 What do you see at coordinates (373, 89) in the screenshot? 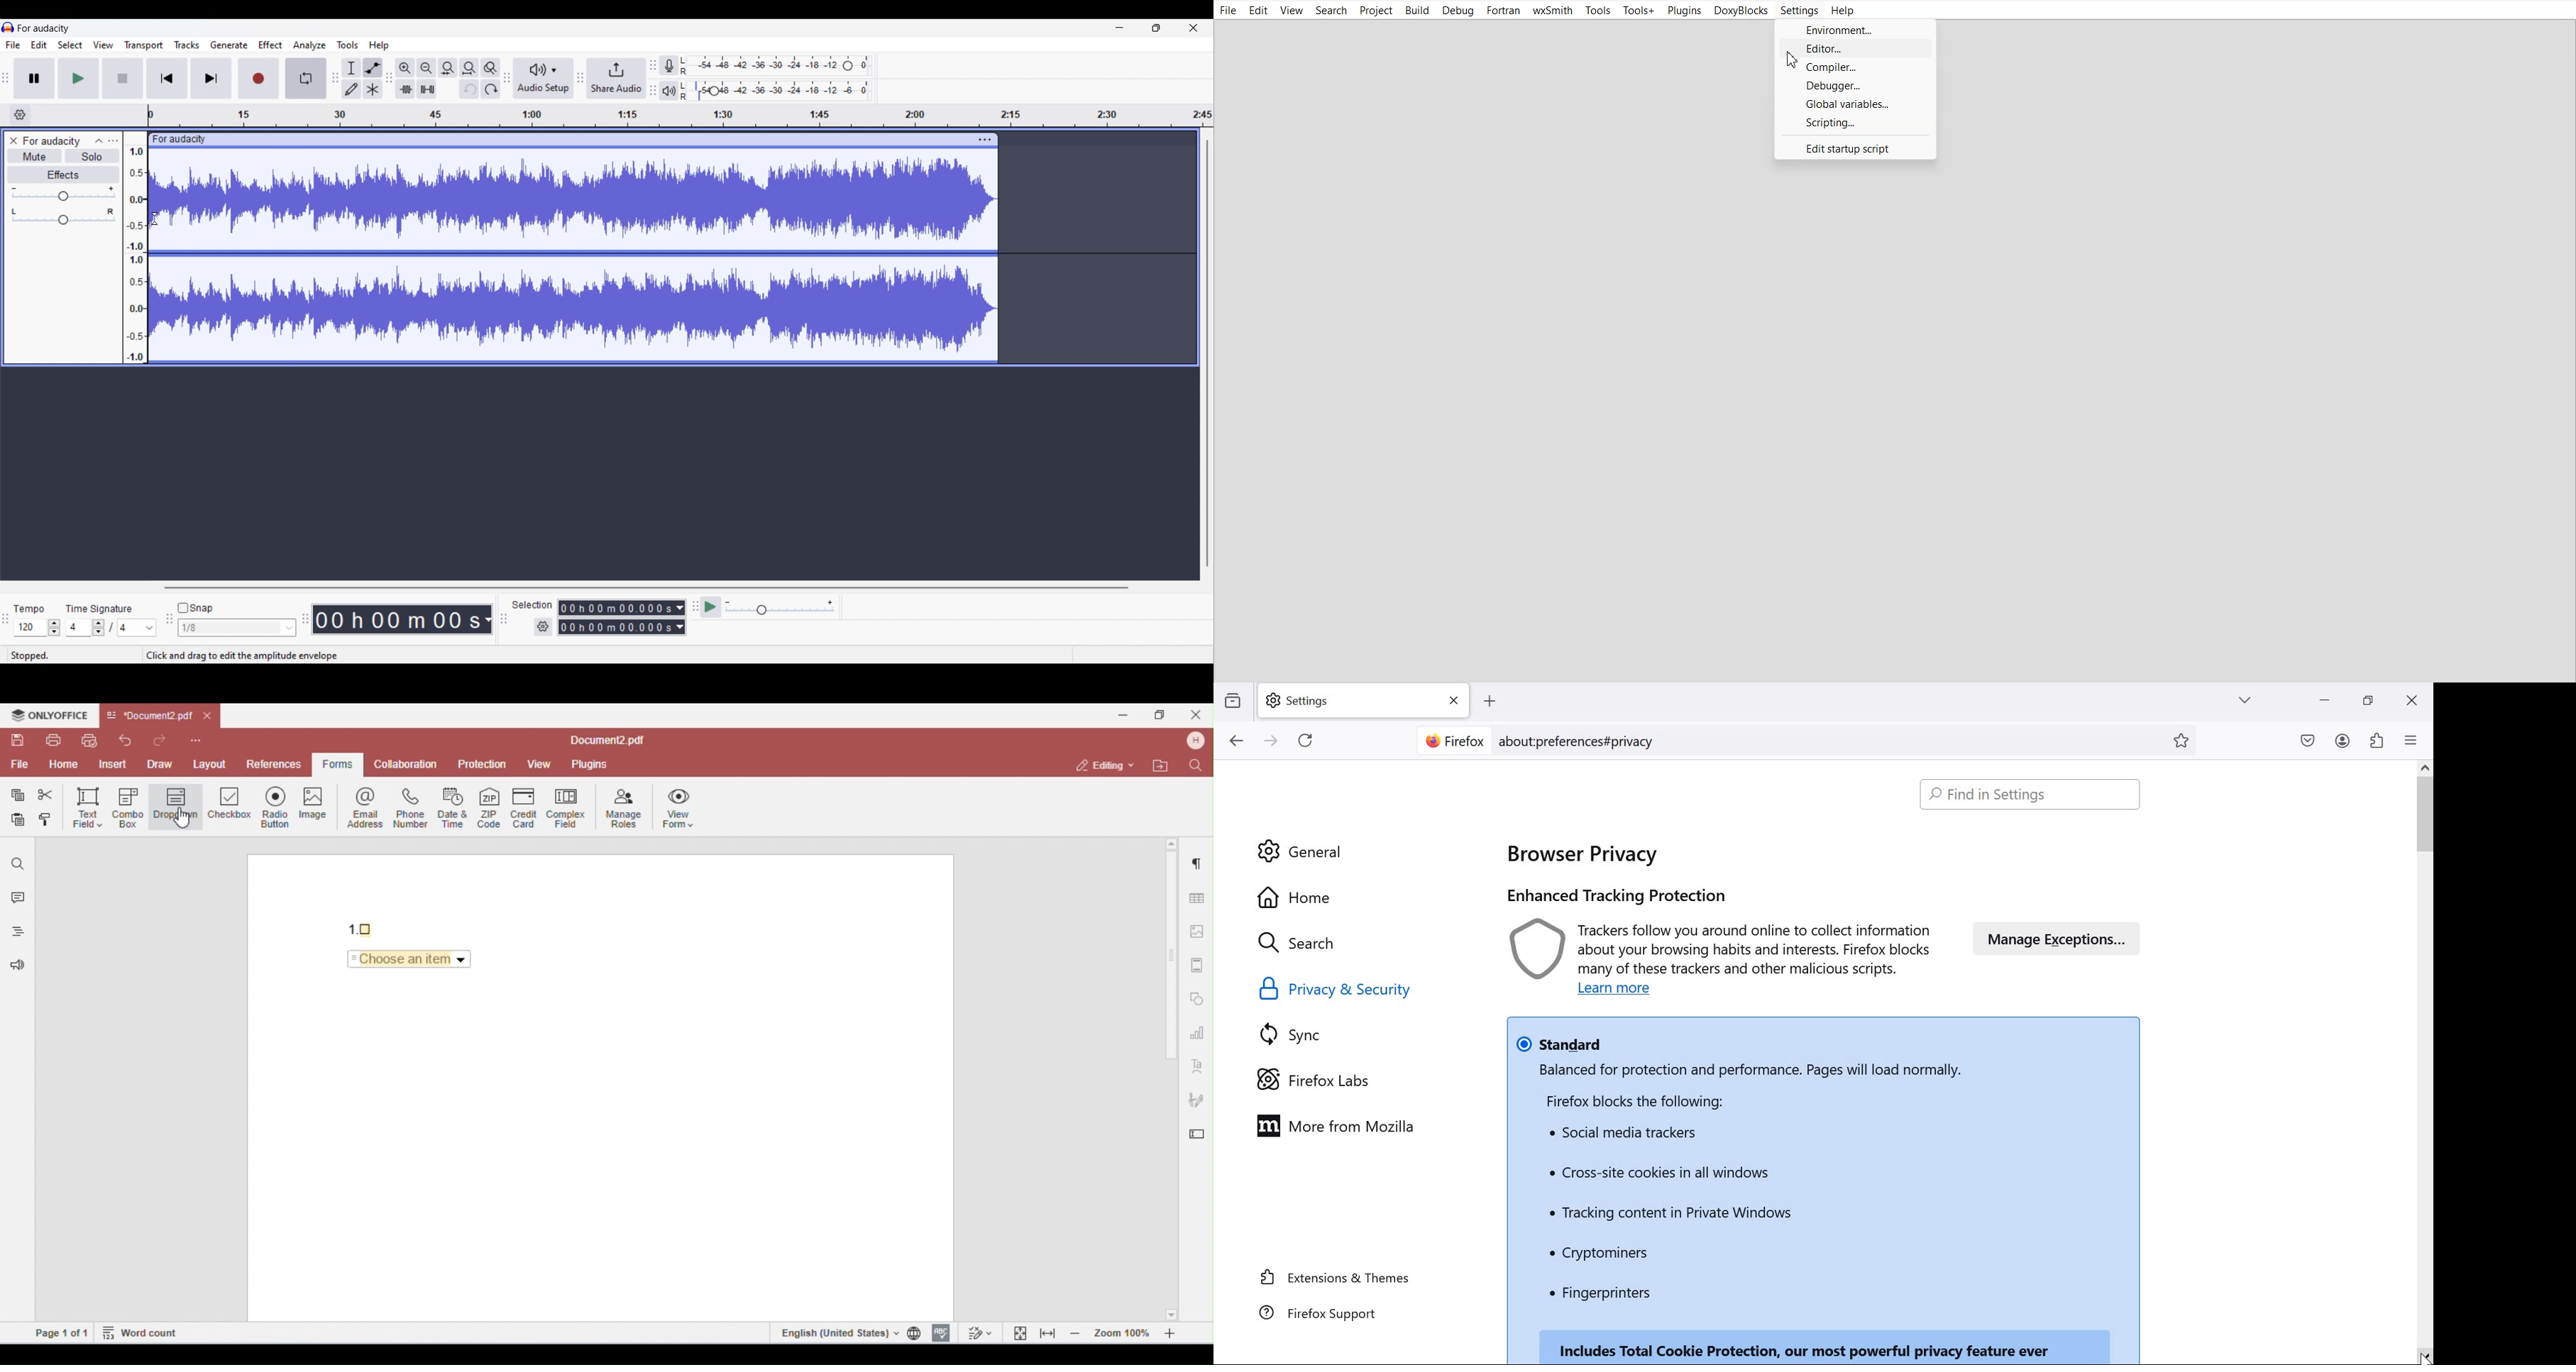
I see `Multi tool` at bounding box center [373, 89].